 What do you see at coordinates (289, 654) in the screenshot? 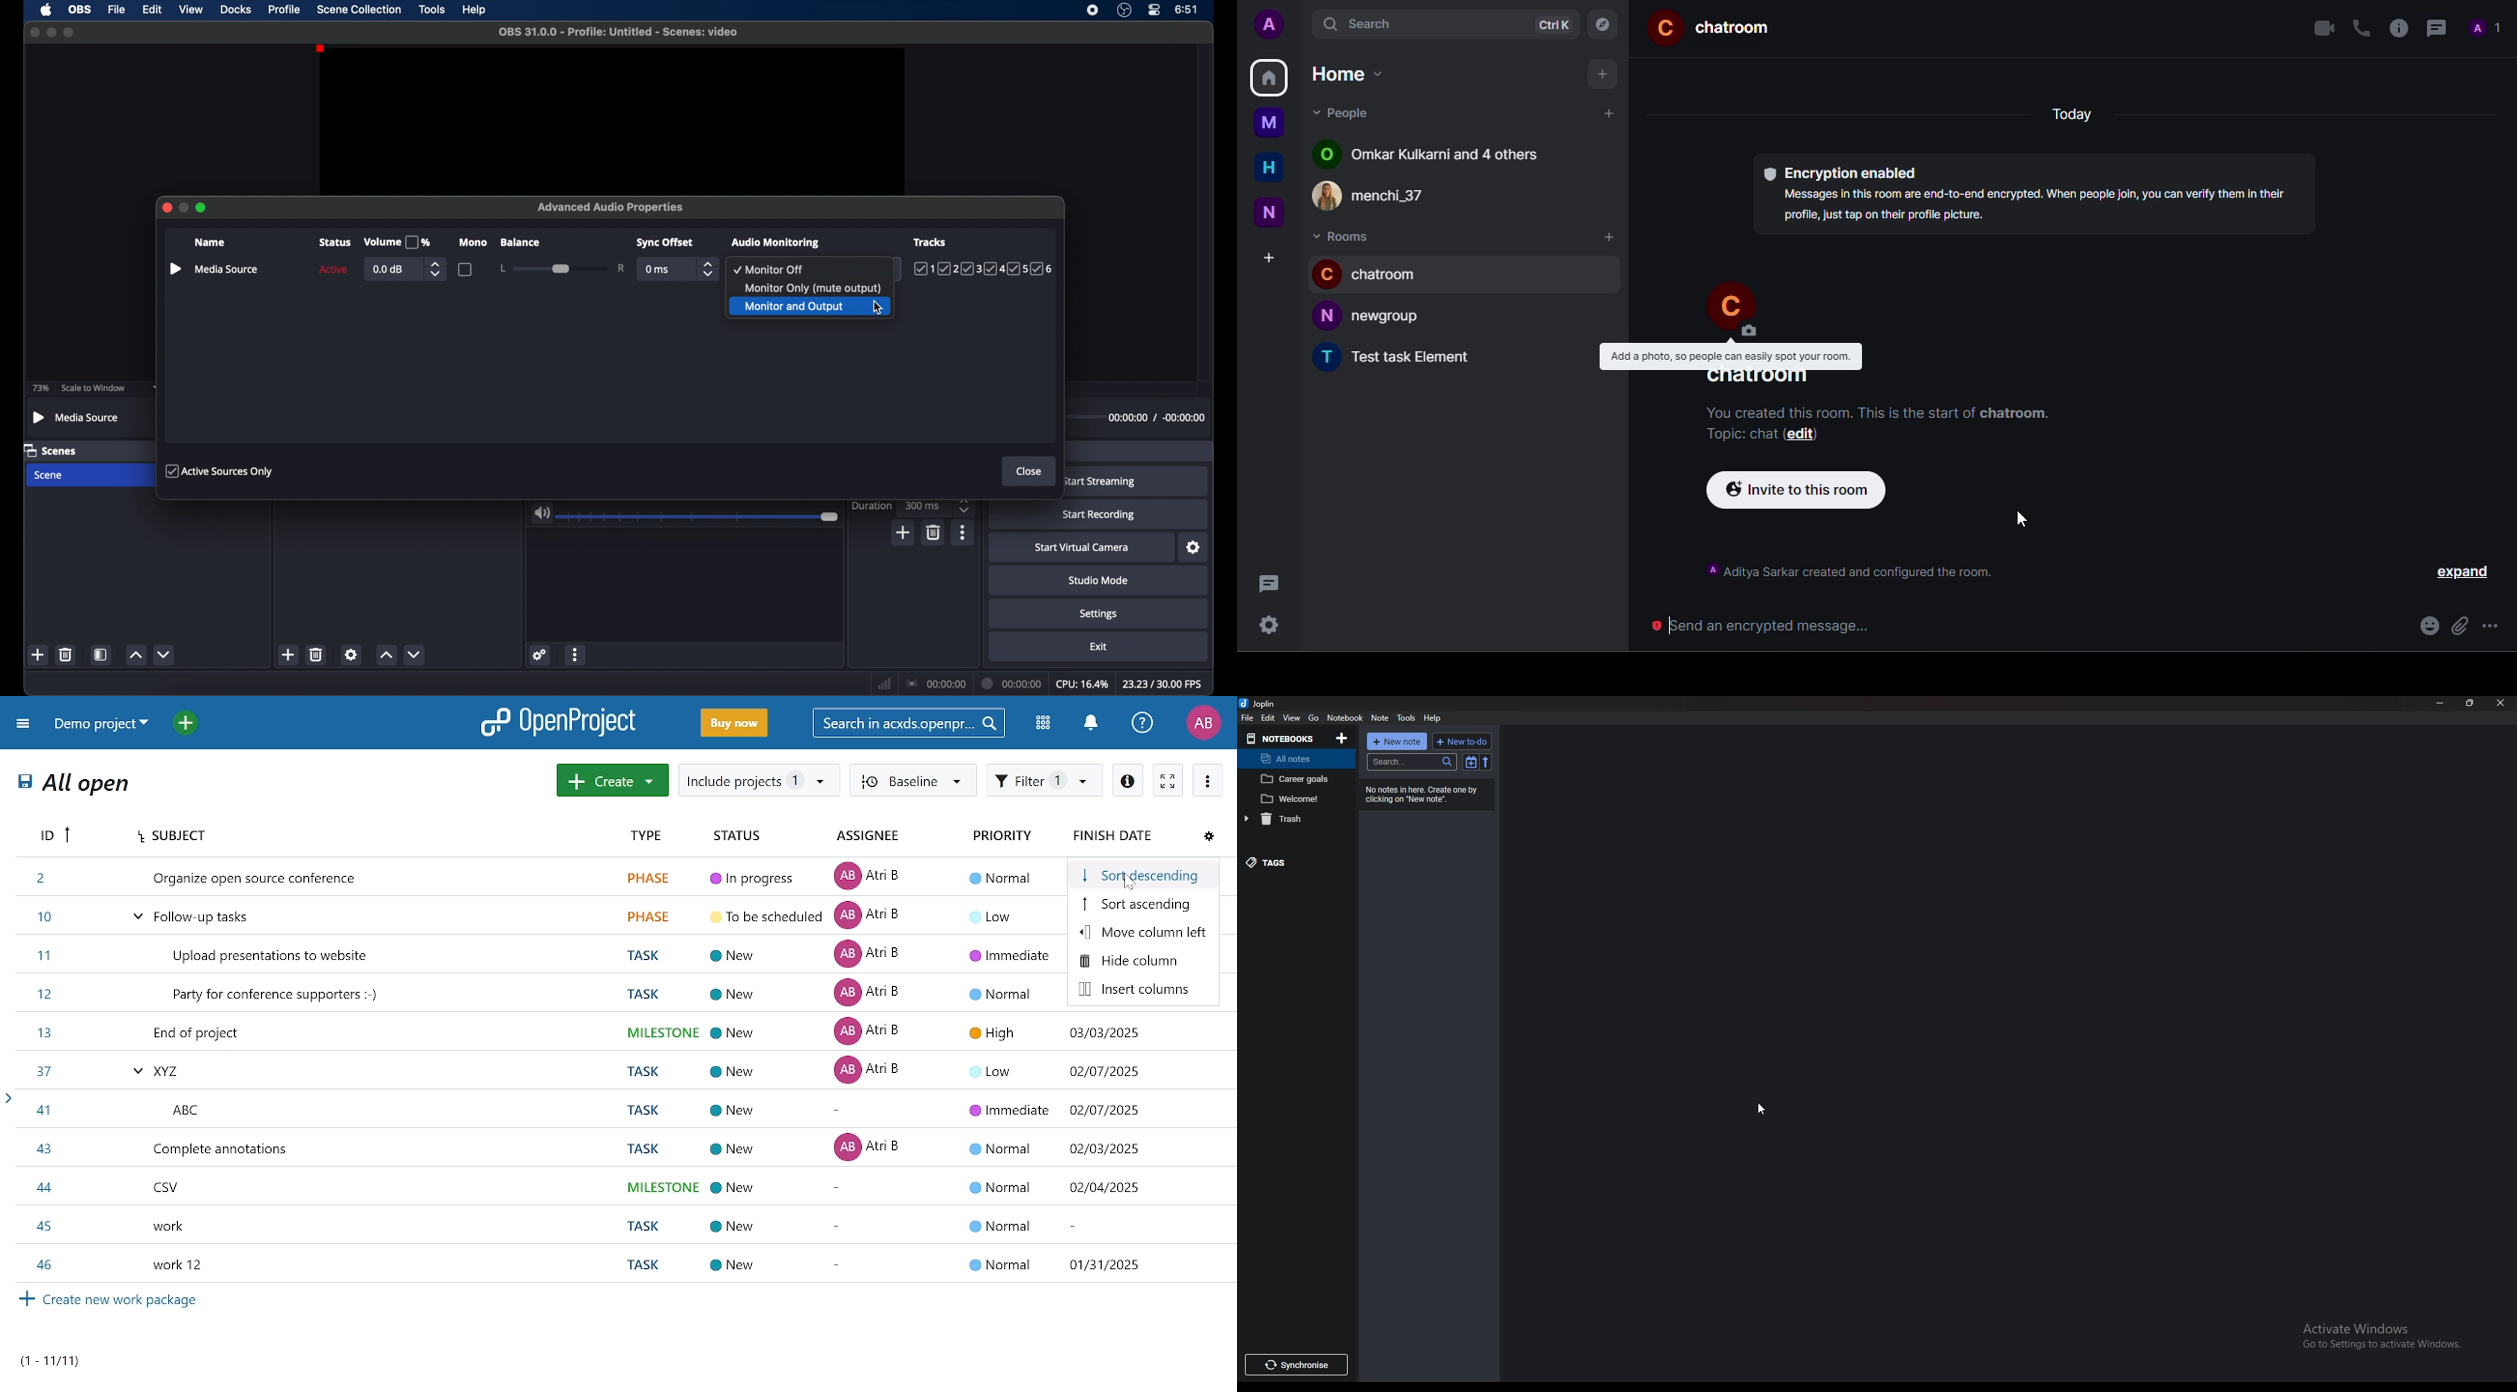
I see `add` at bounding box center [289, 654].